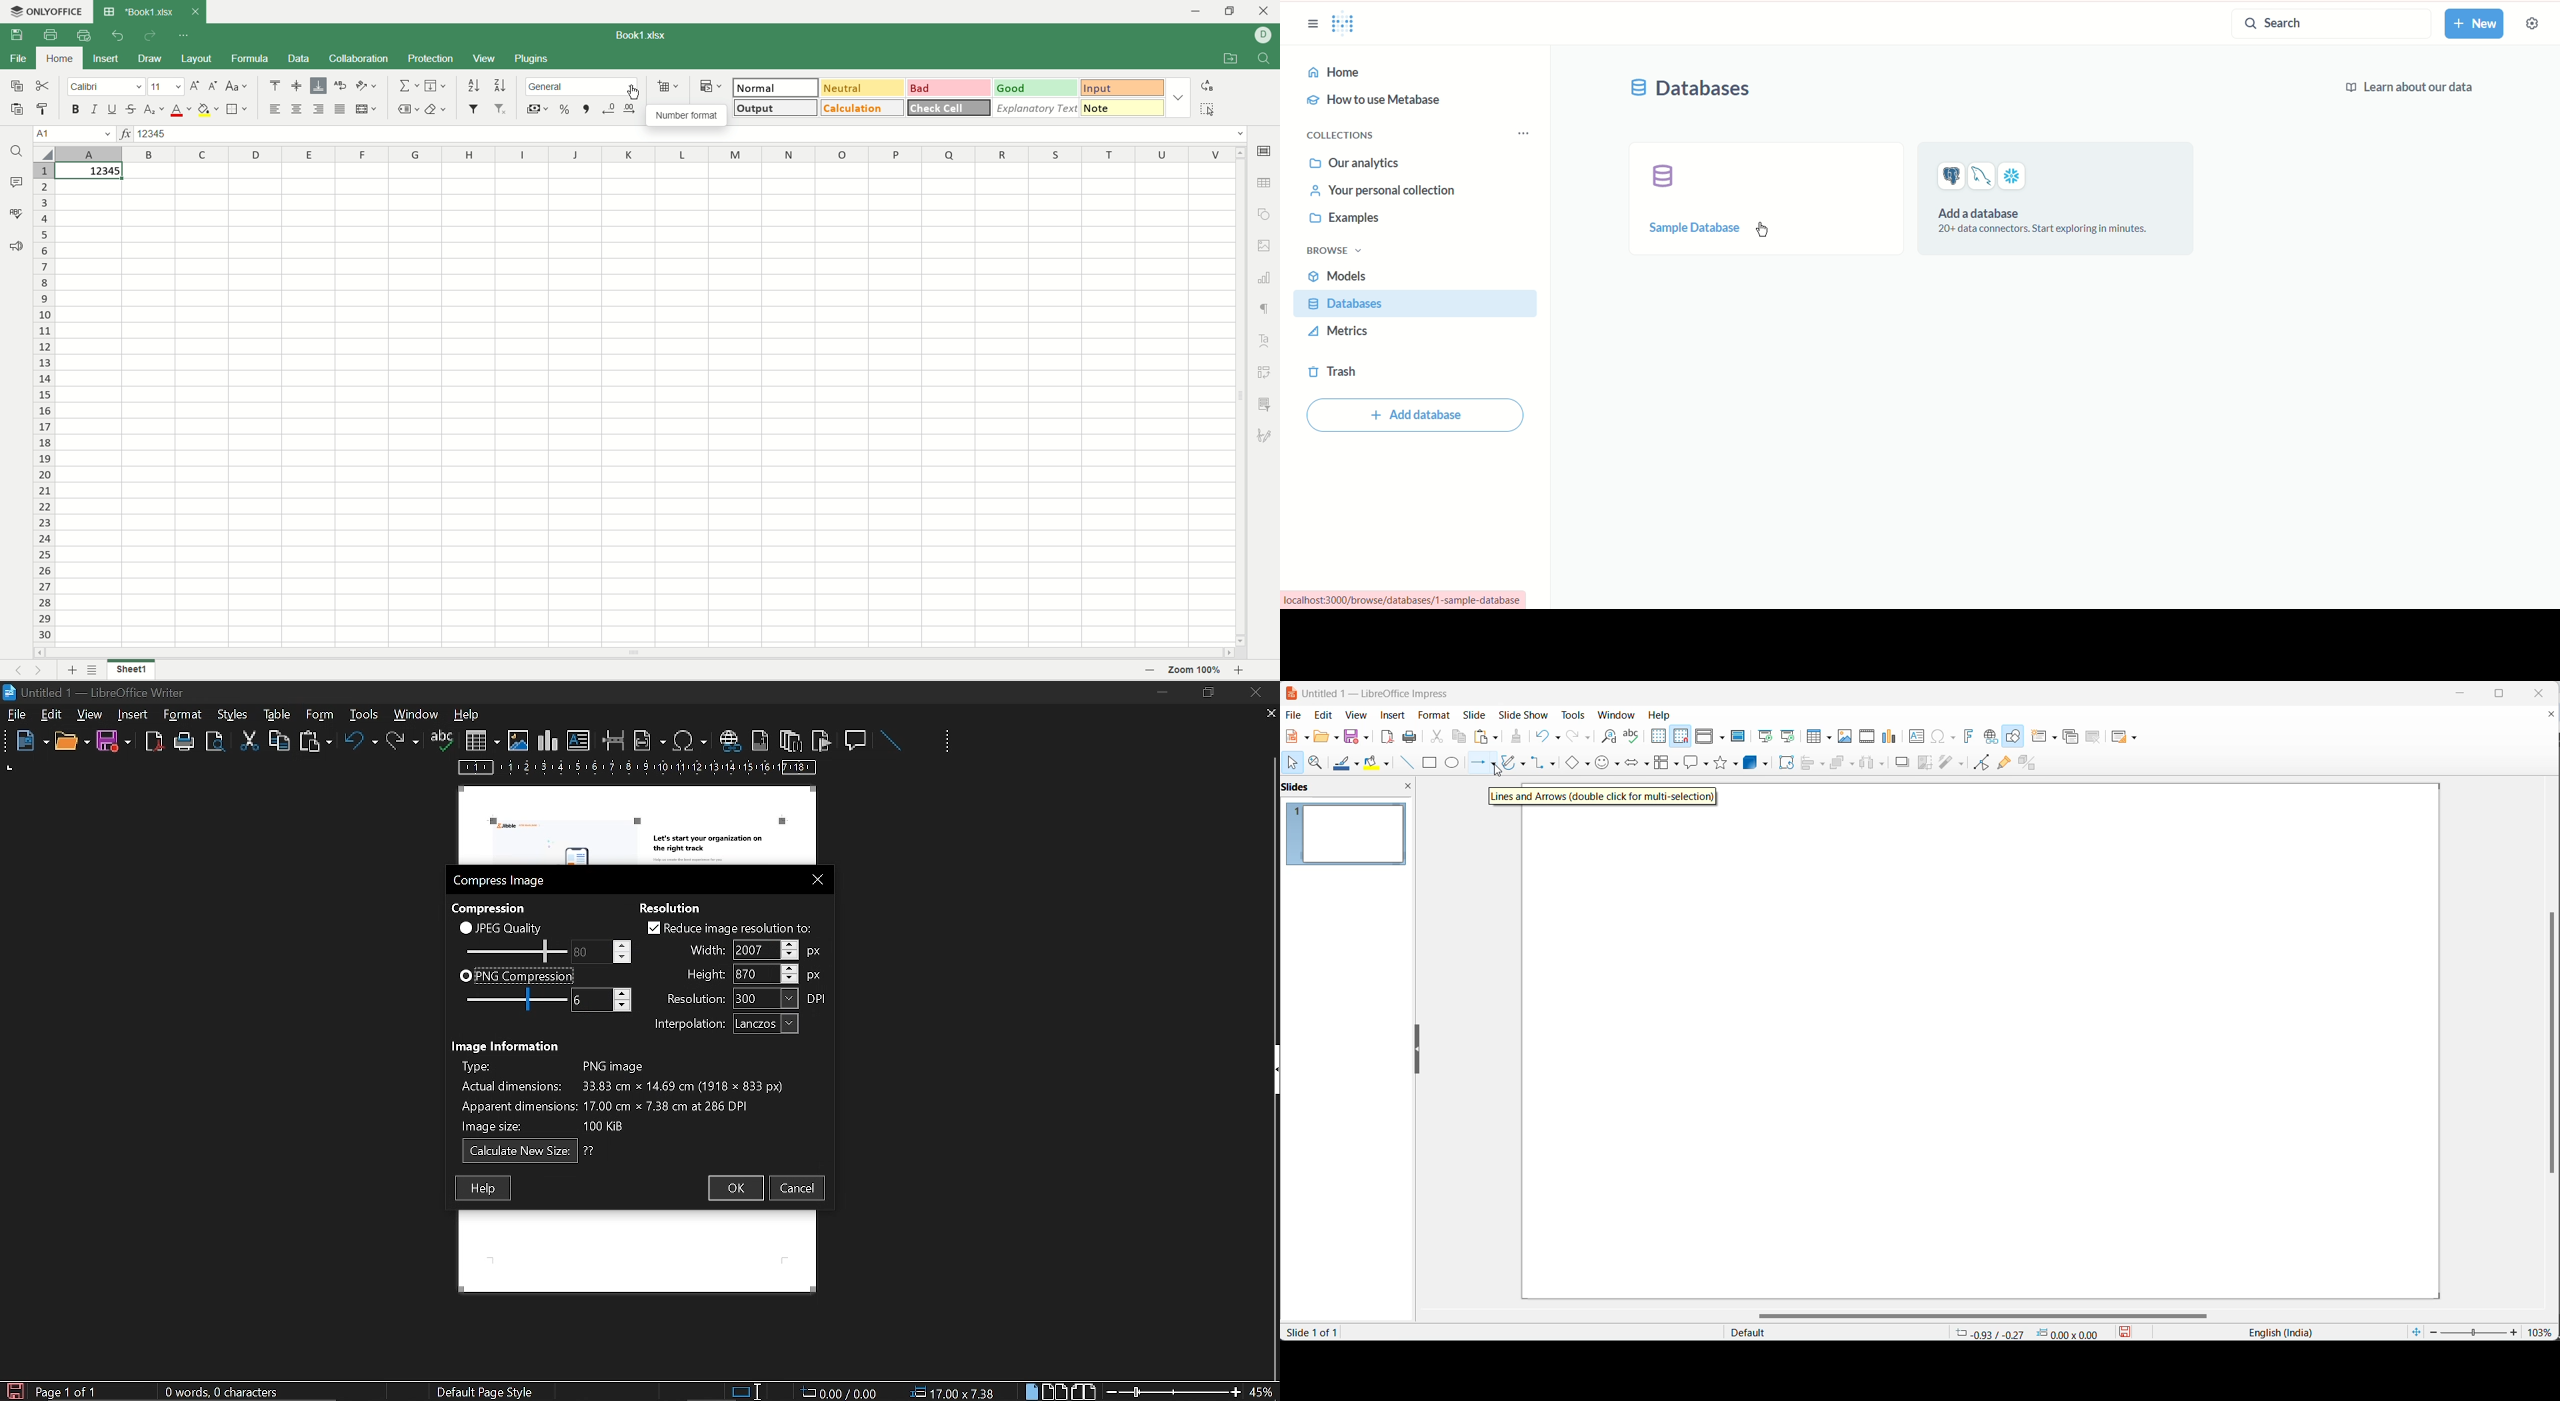  Describe the element at coordinates (1547, 736) in the screenshot. I see `undo` at that location.